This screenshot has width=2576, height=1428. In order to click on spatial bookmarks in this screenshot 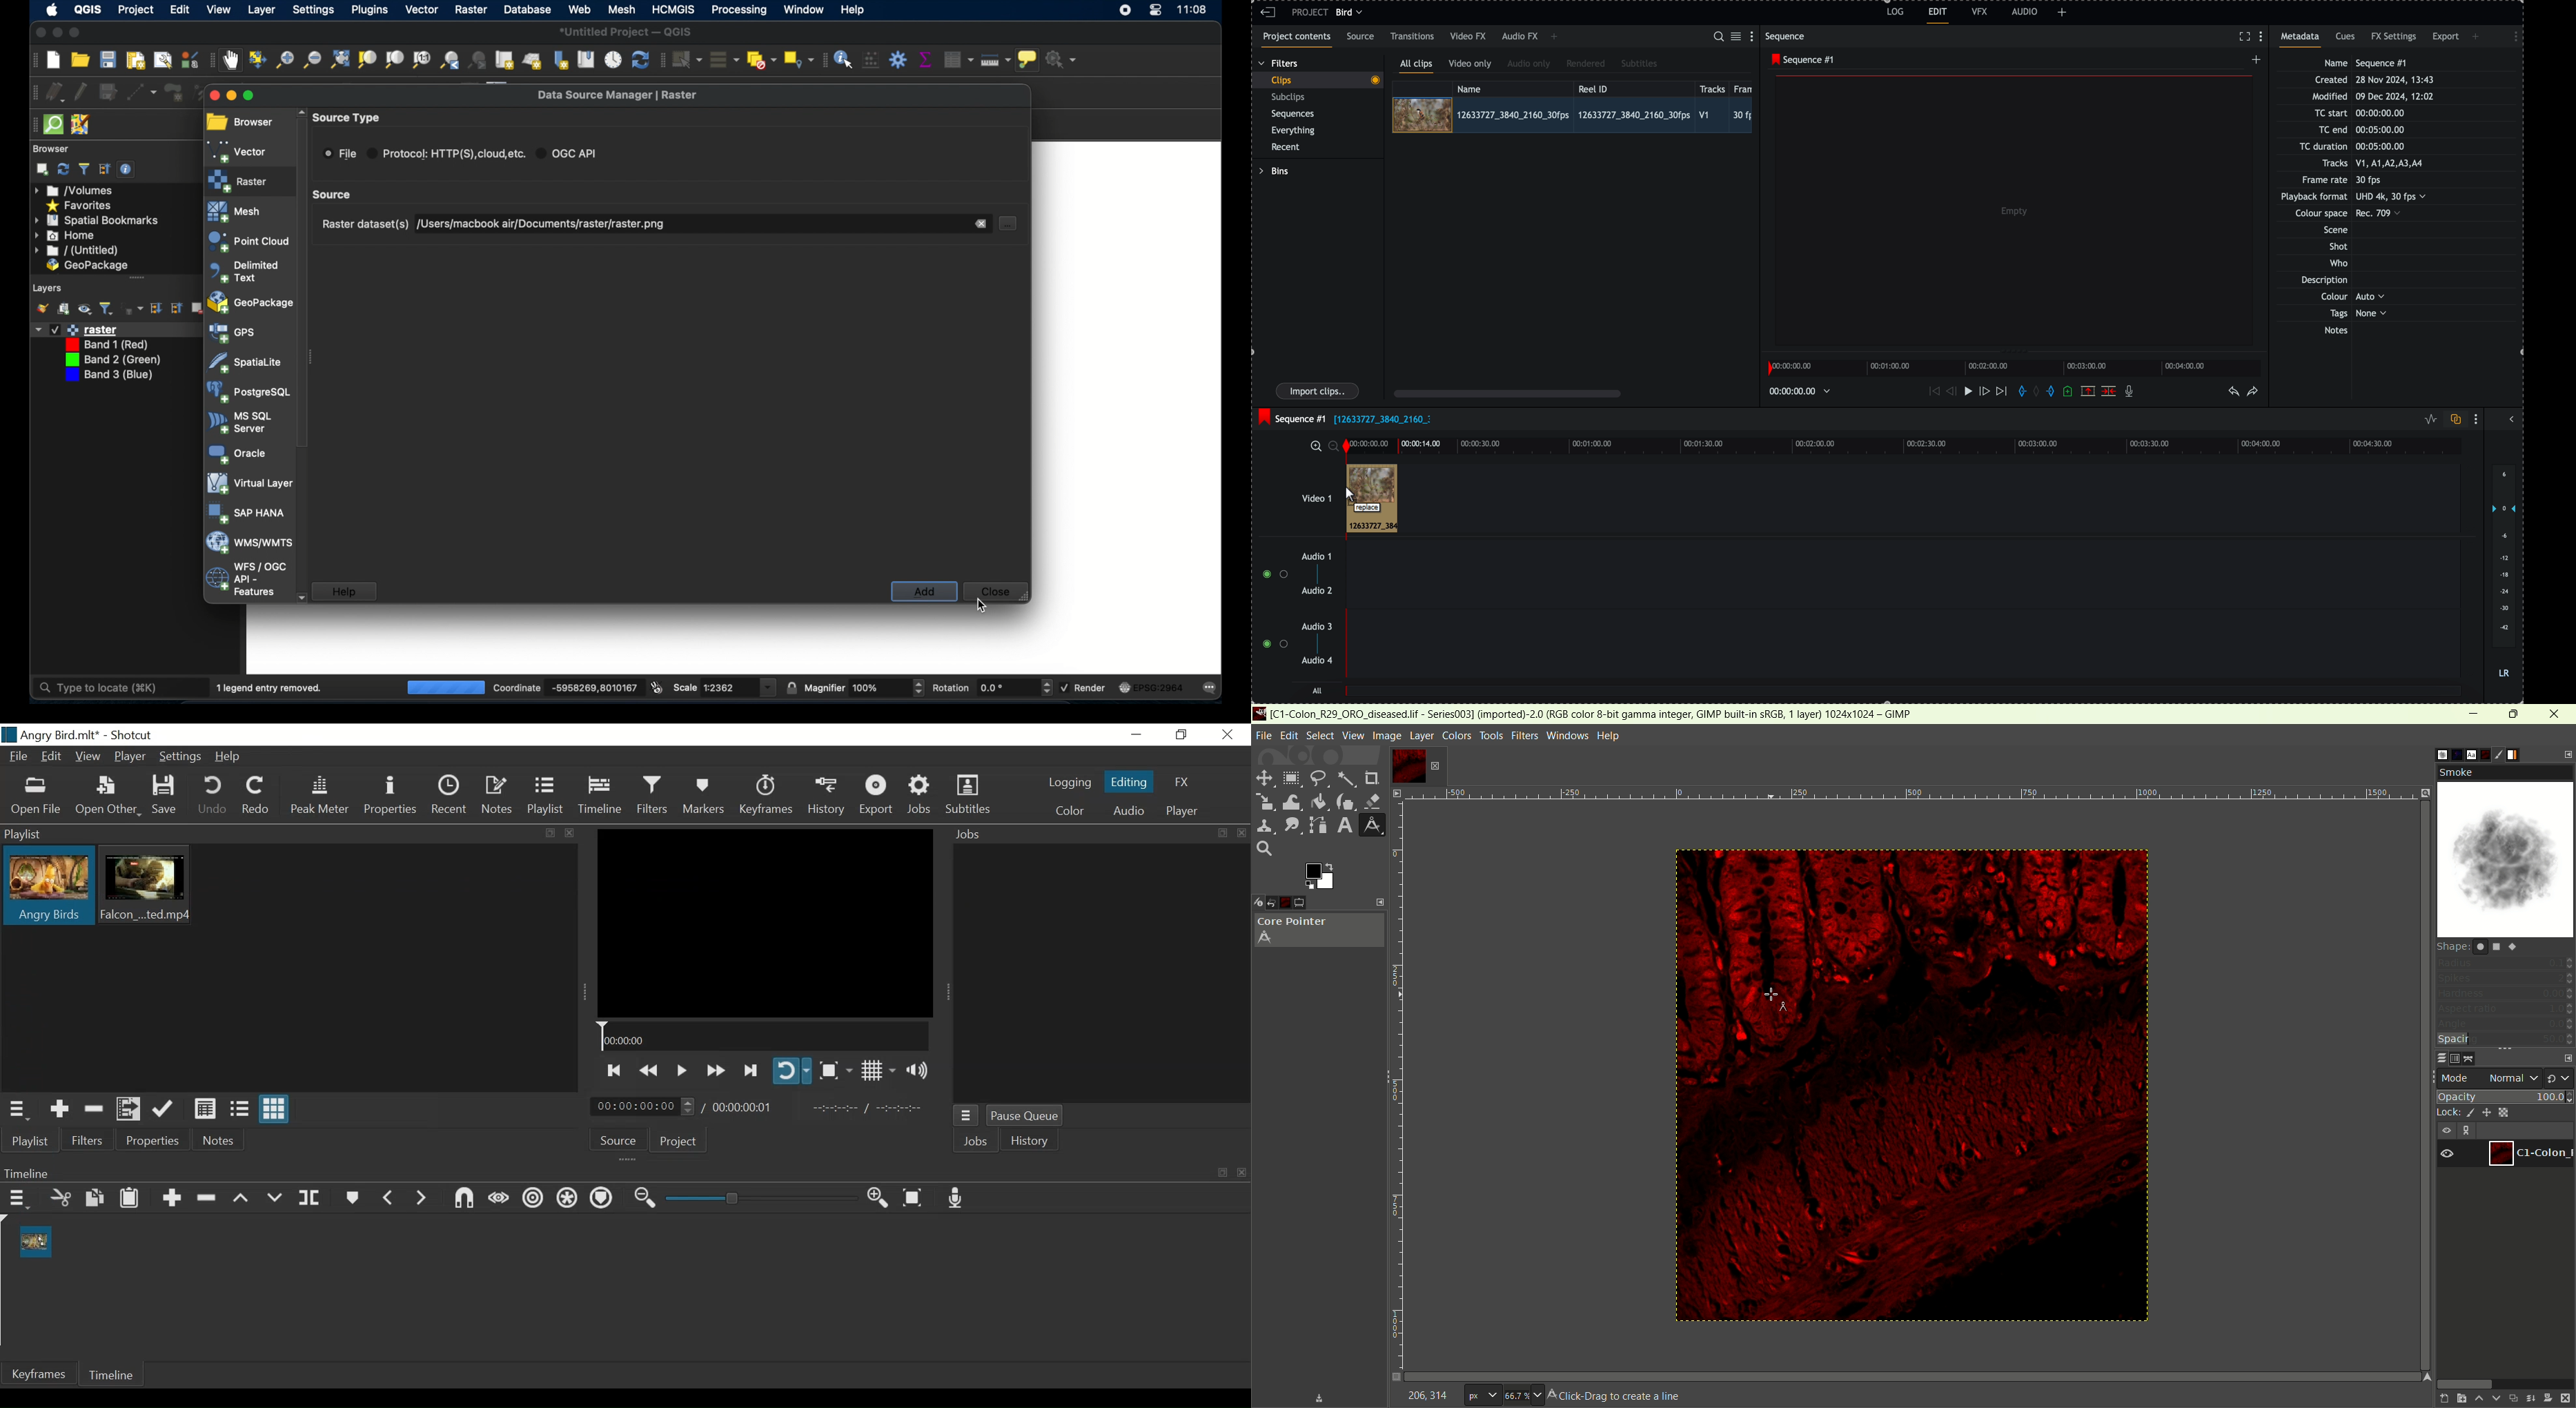, I will do `click(97, 220)`.